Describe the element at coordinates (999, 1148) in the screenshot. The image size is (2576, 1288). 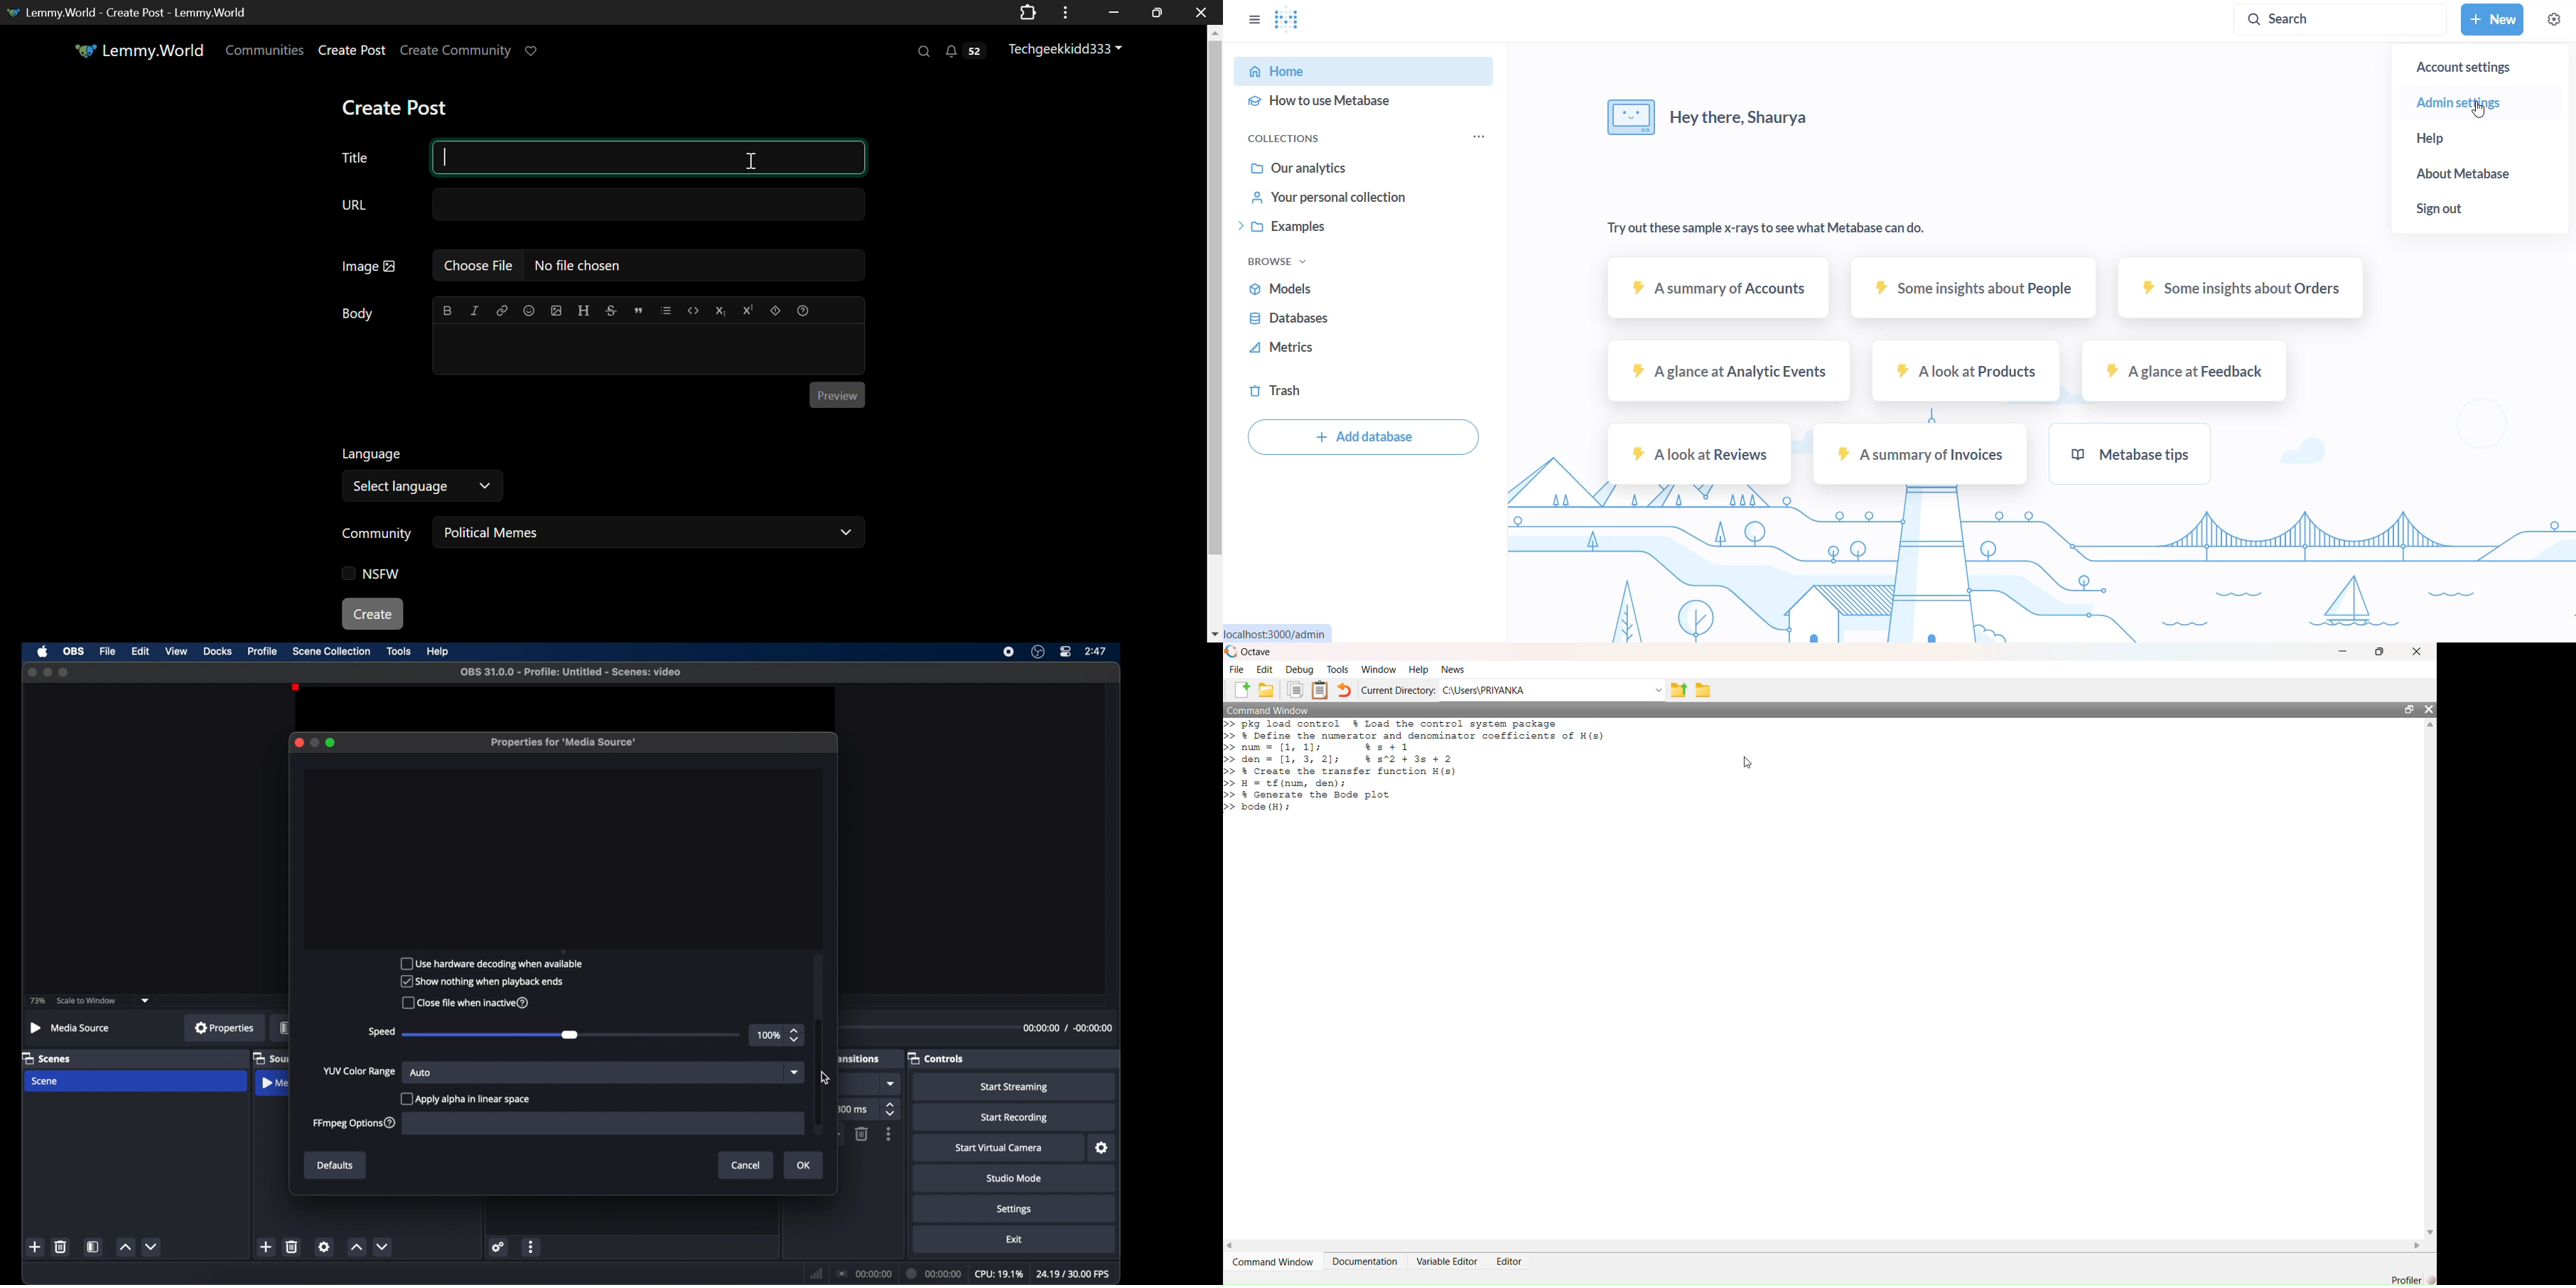
I see `start virtual camera` at that location.